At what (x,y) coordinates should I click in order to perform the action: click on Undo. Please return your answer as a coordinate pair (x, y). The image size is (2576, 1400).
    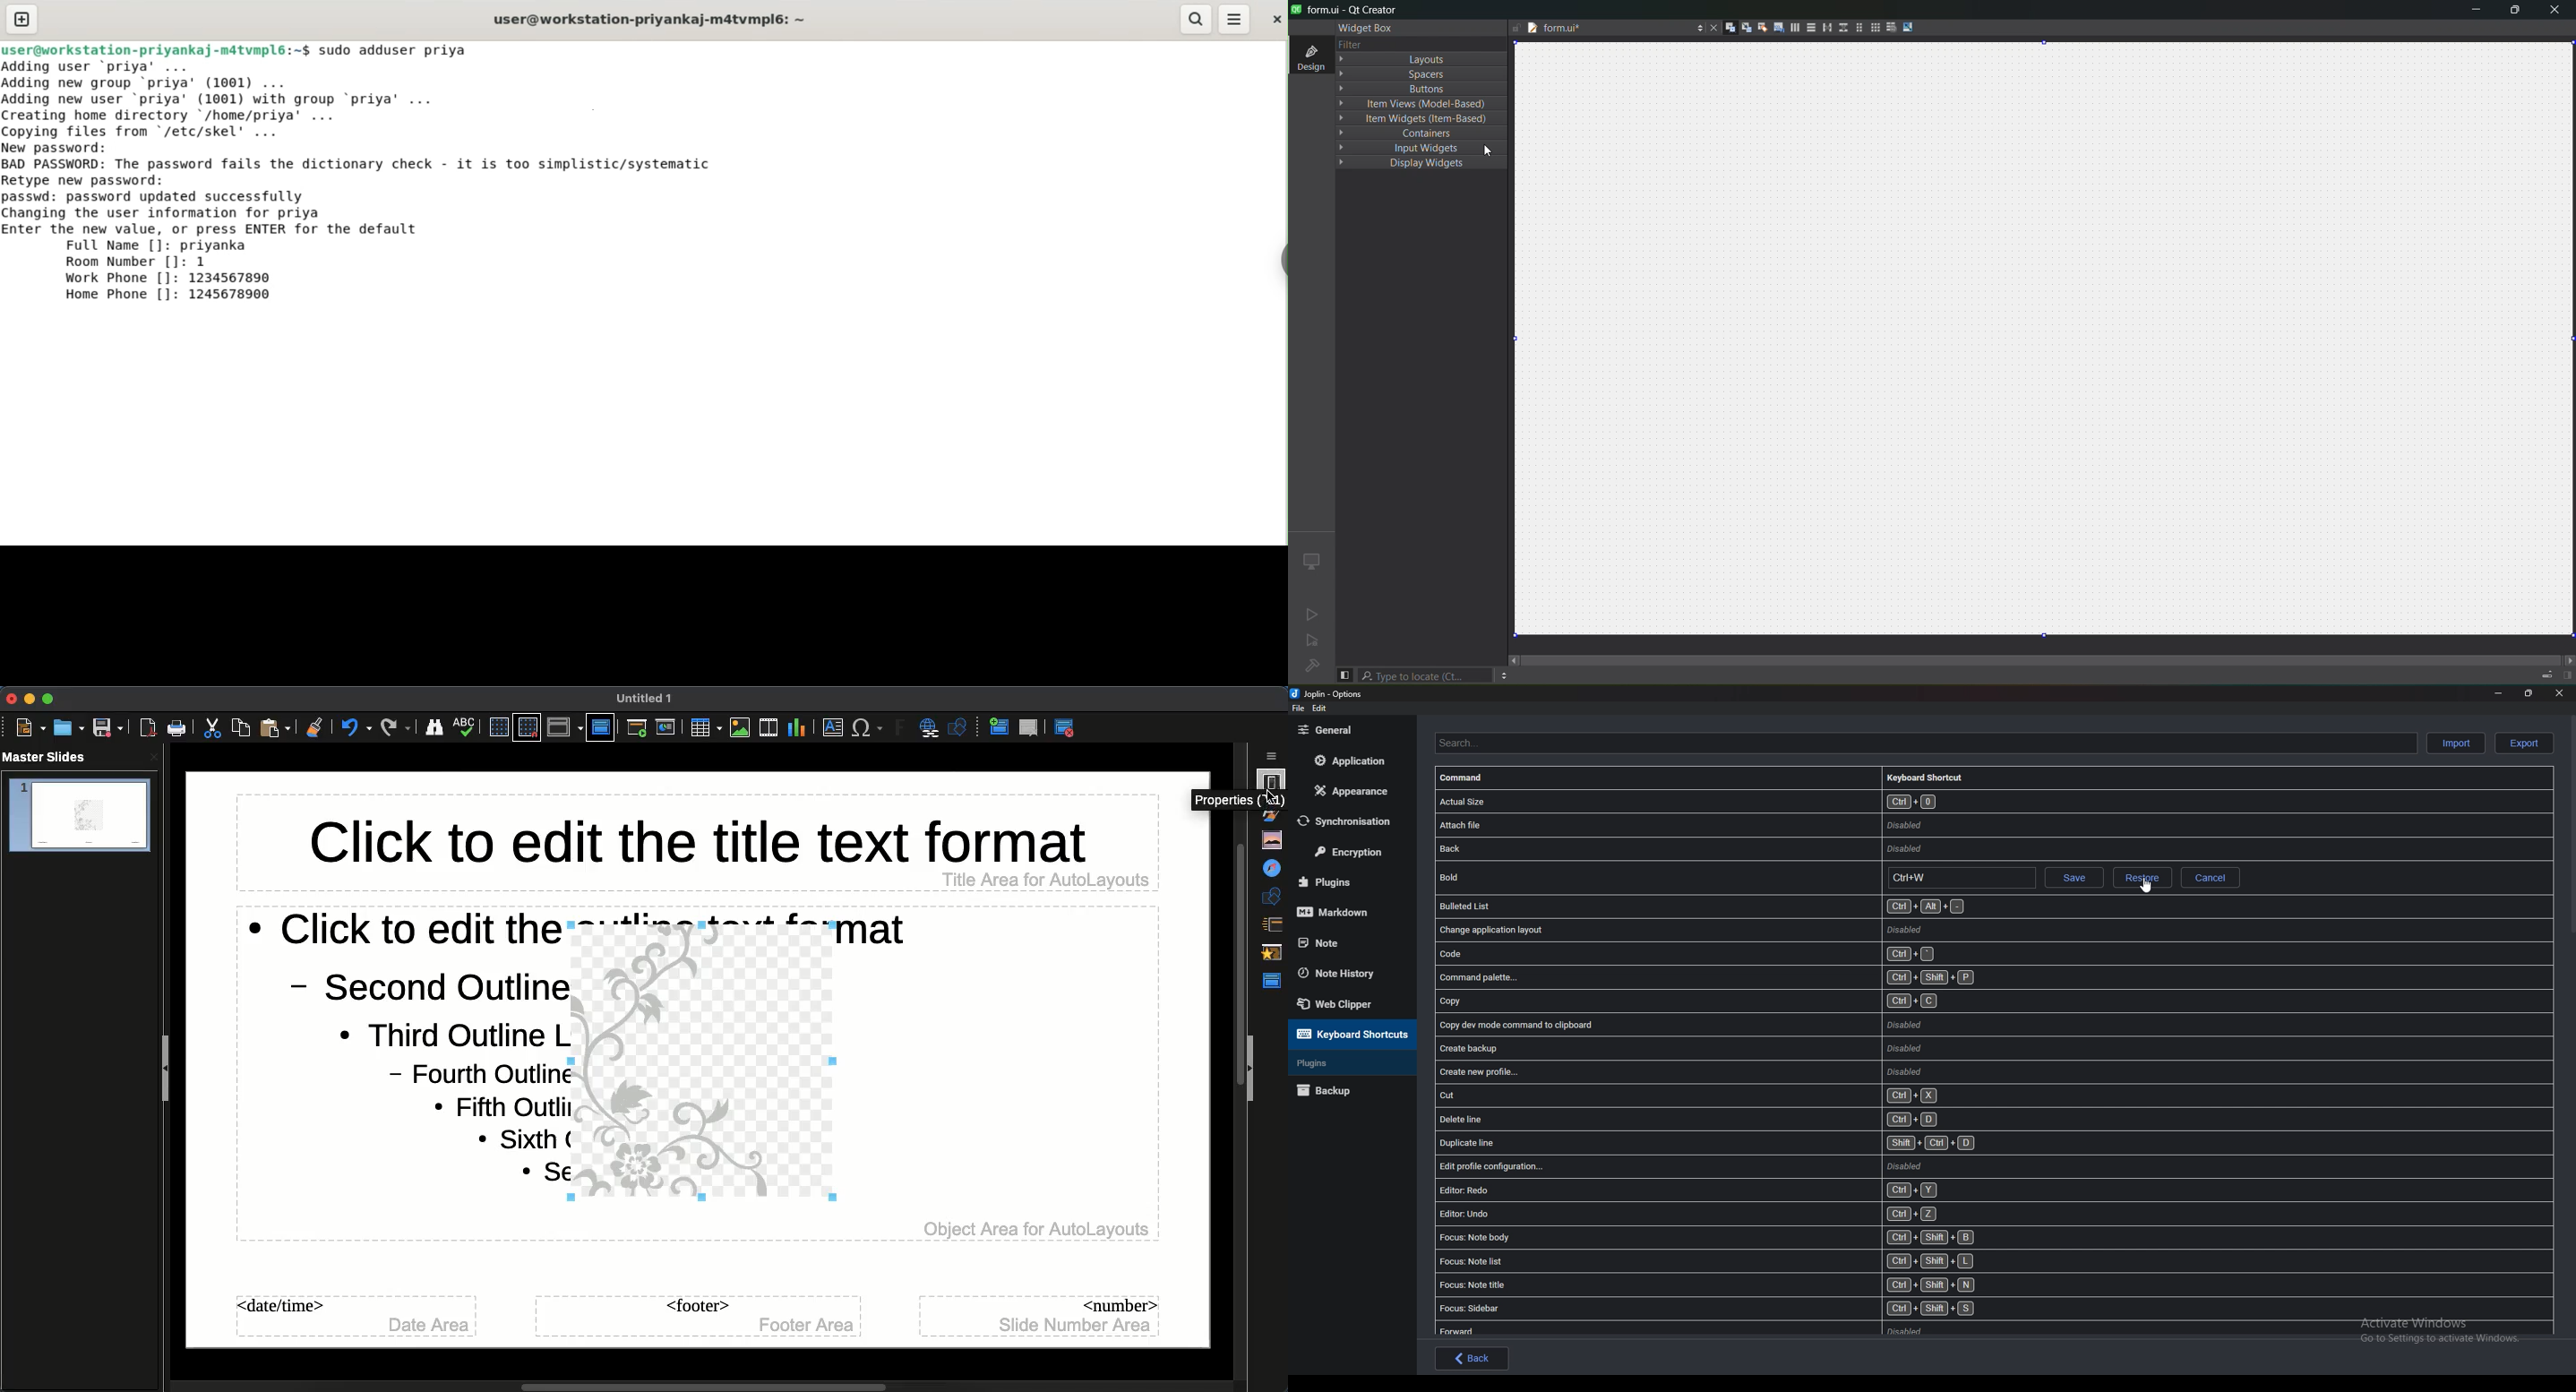
    Looking at the image, I should click on (356, 727).